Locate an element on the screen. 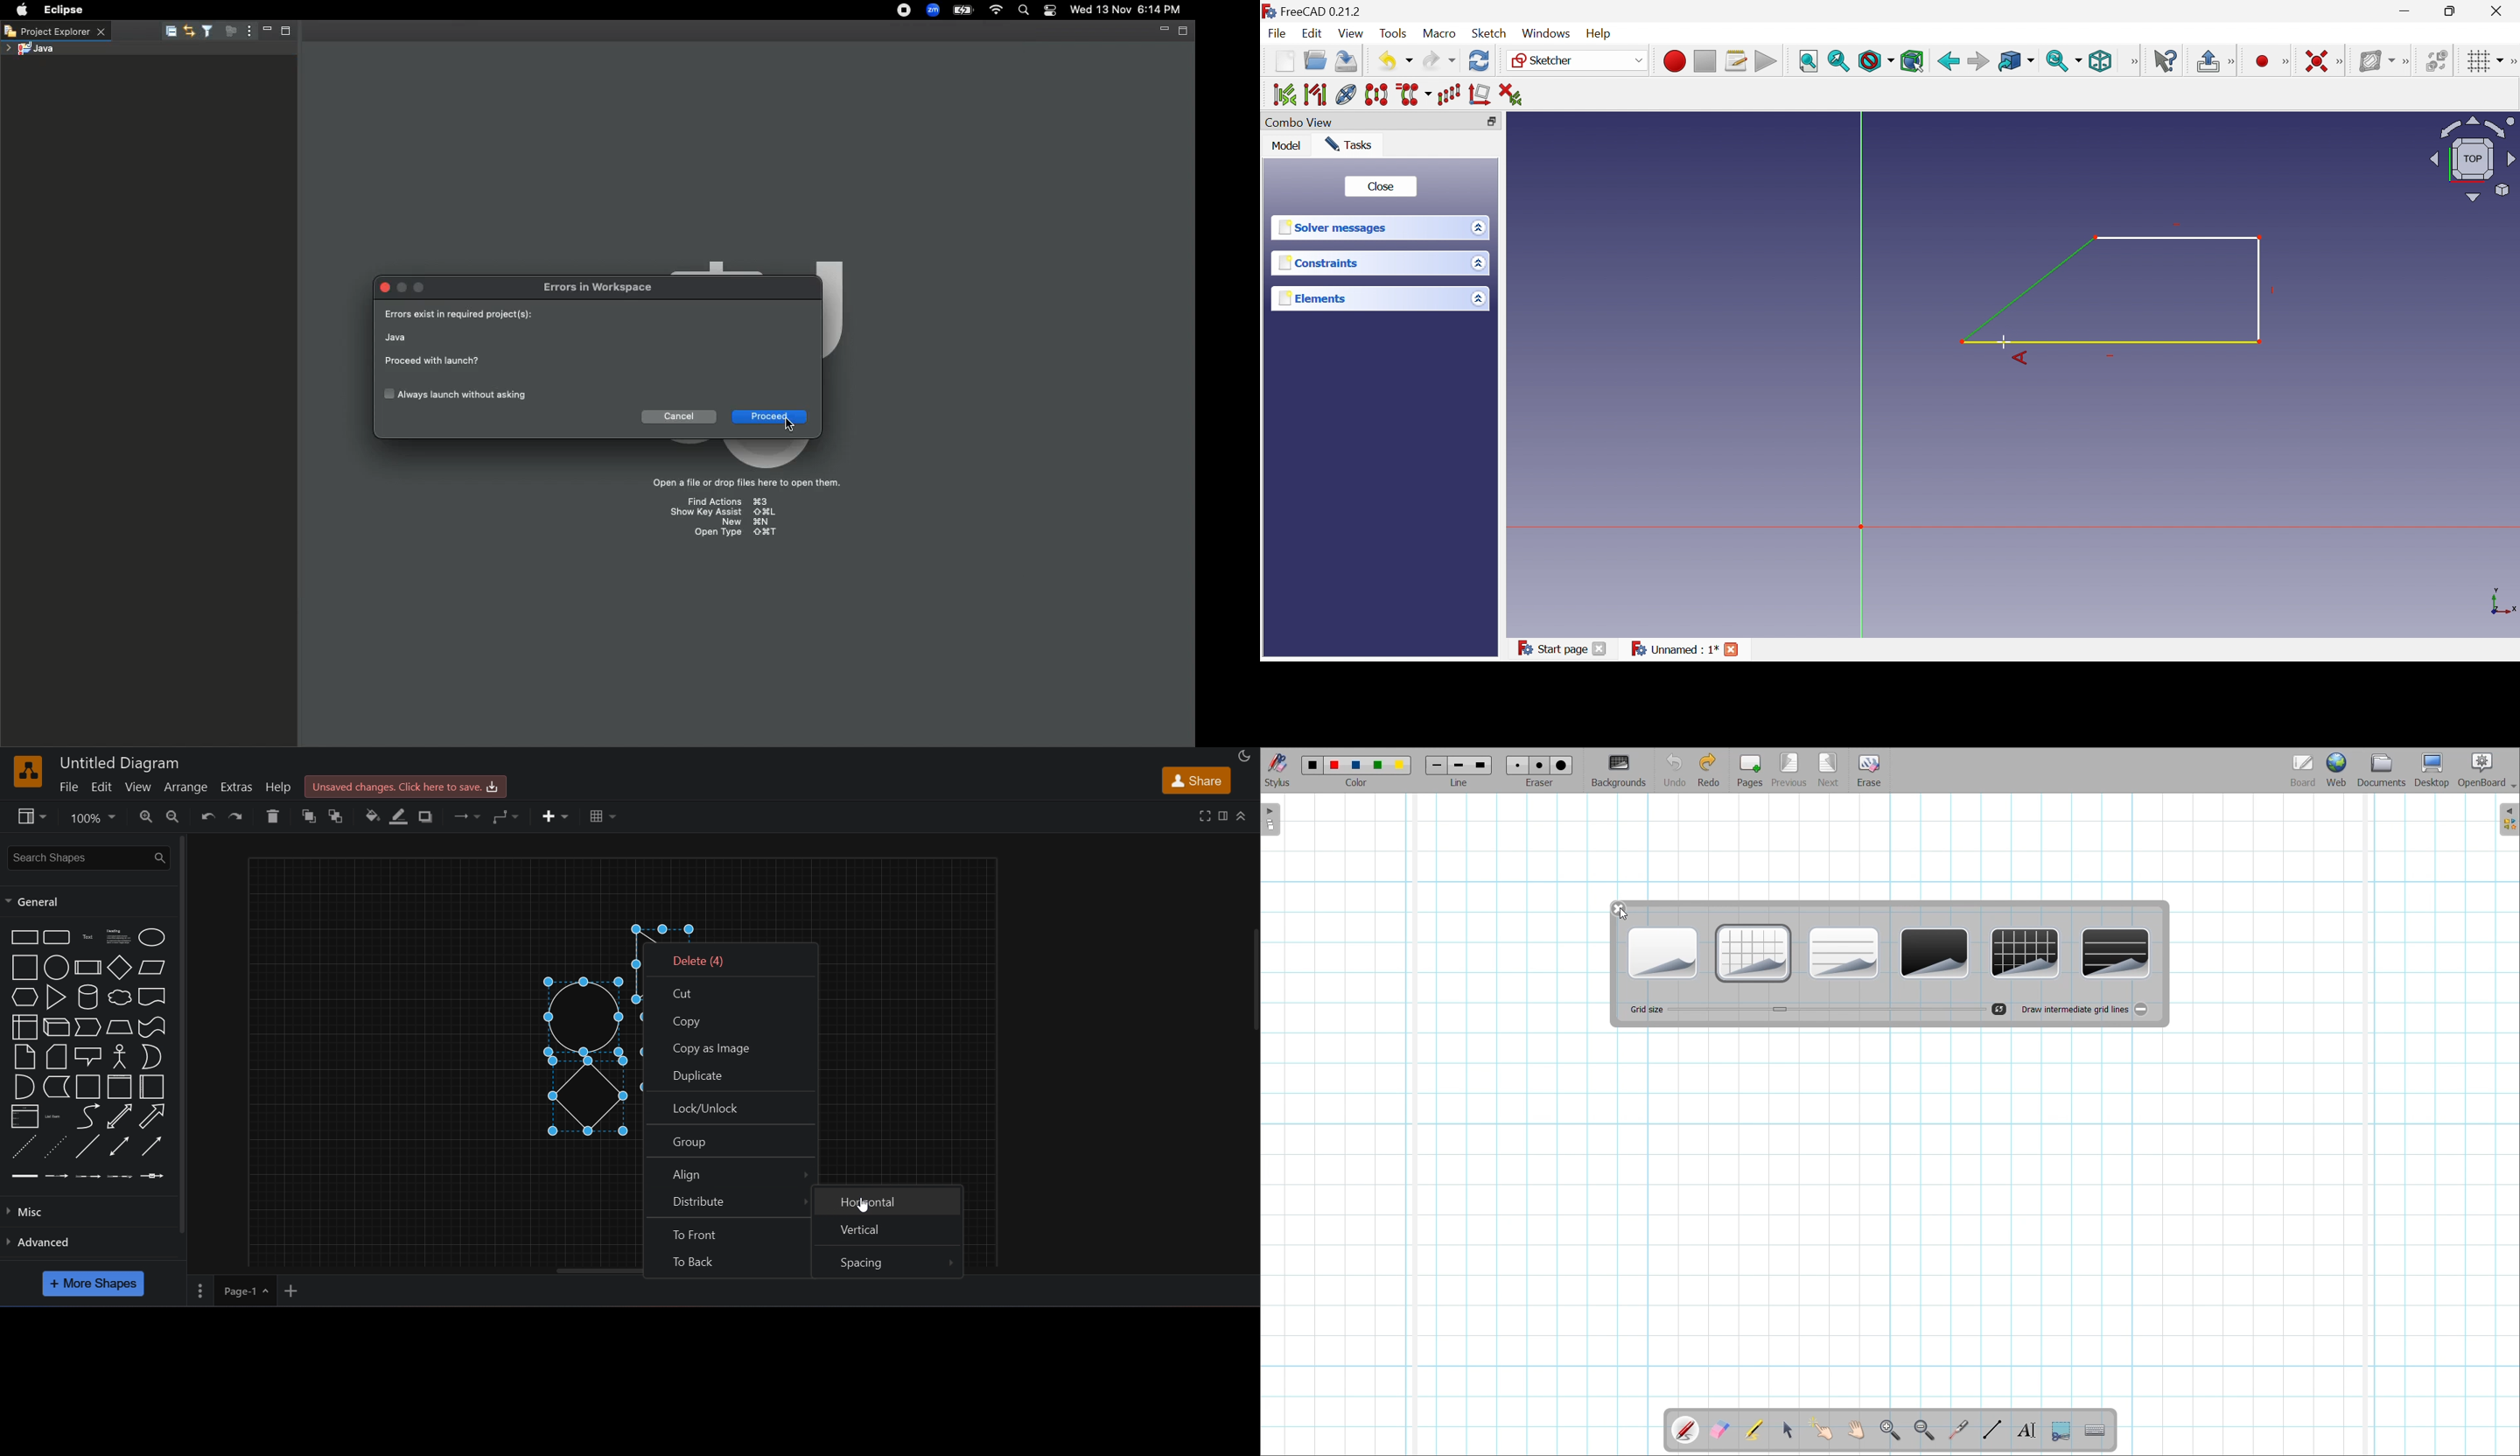  Plain light background highlighted is located at coordinates (1663, 953).